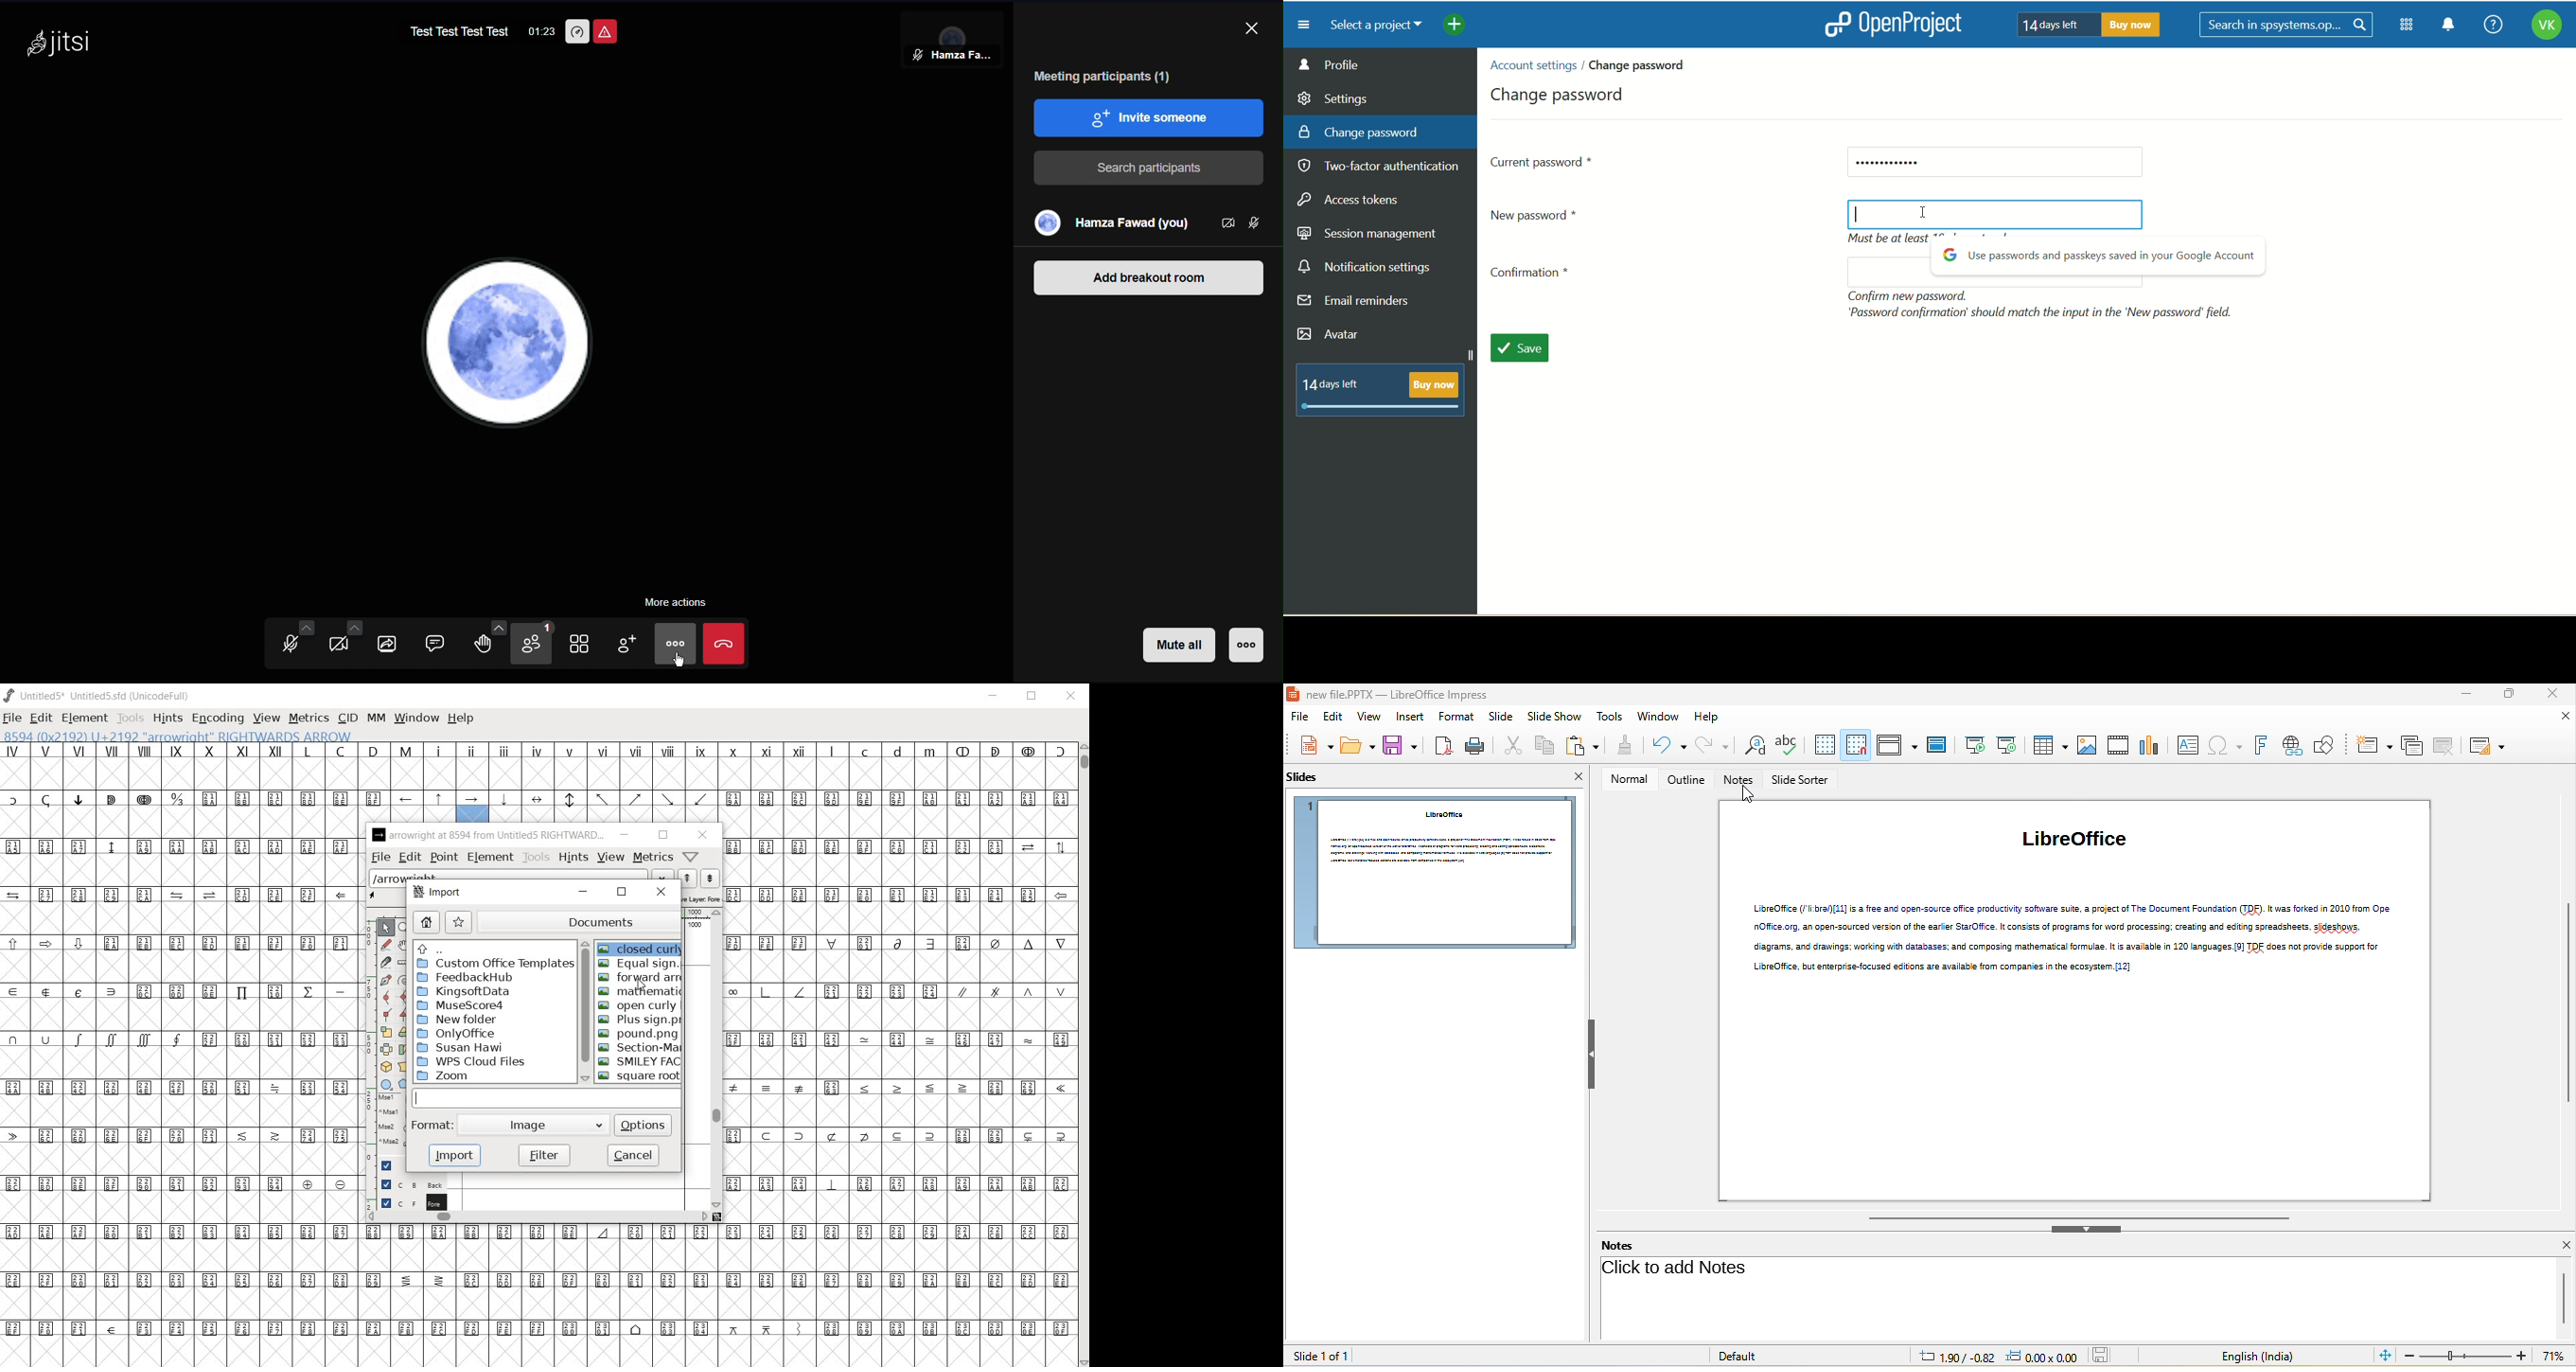 Image resolution: width=2576 pixels, height=1372 pixels. Describe the element at coordinates (2260, 746) in the screenshot. I see `font work text` at that location.